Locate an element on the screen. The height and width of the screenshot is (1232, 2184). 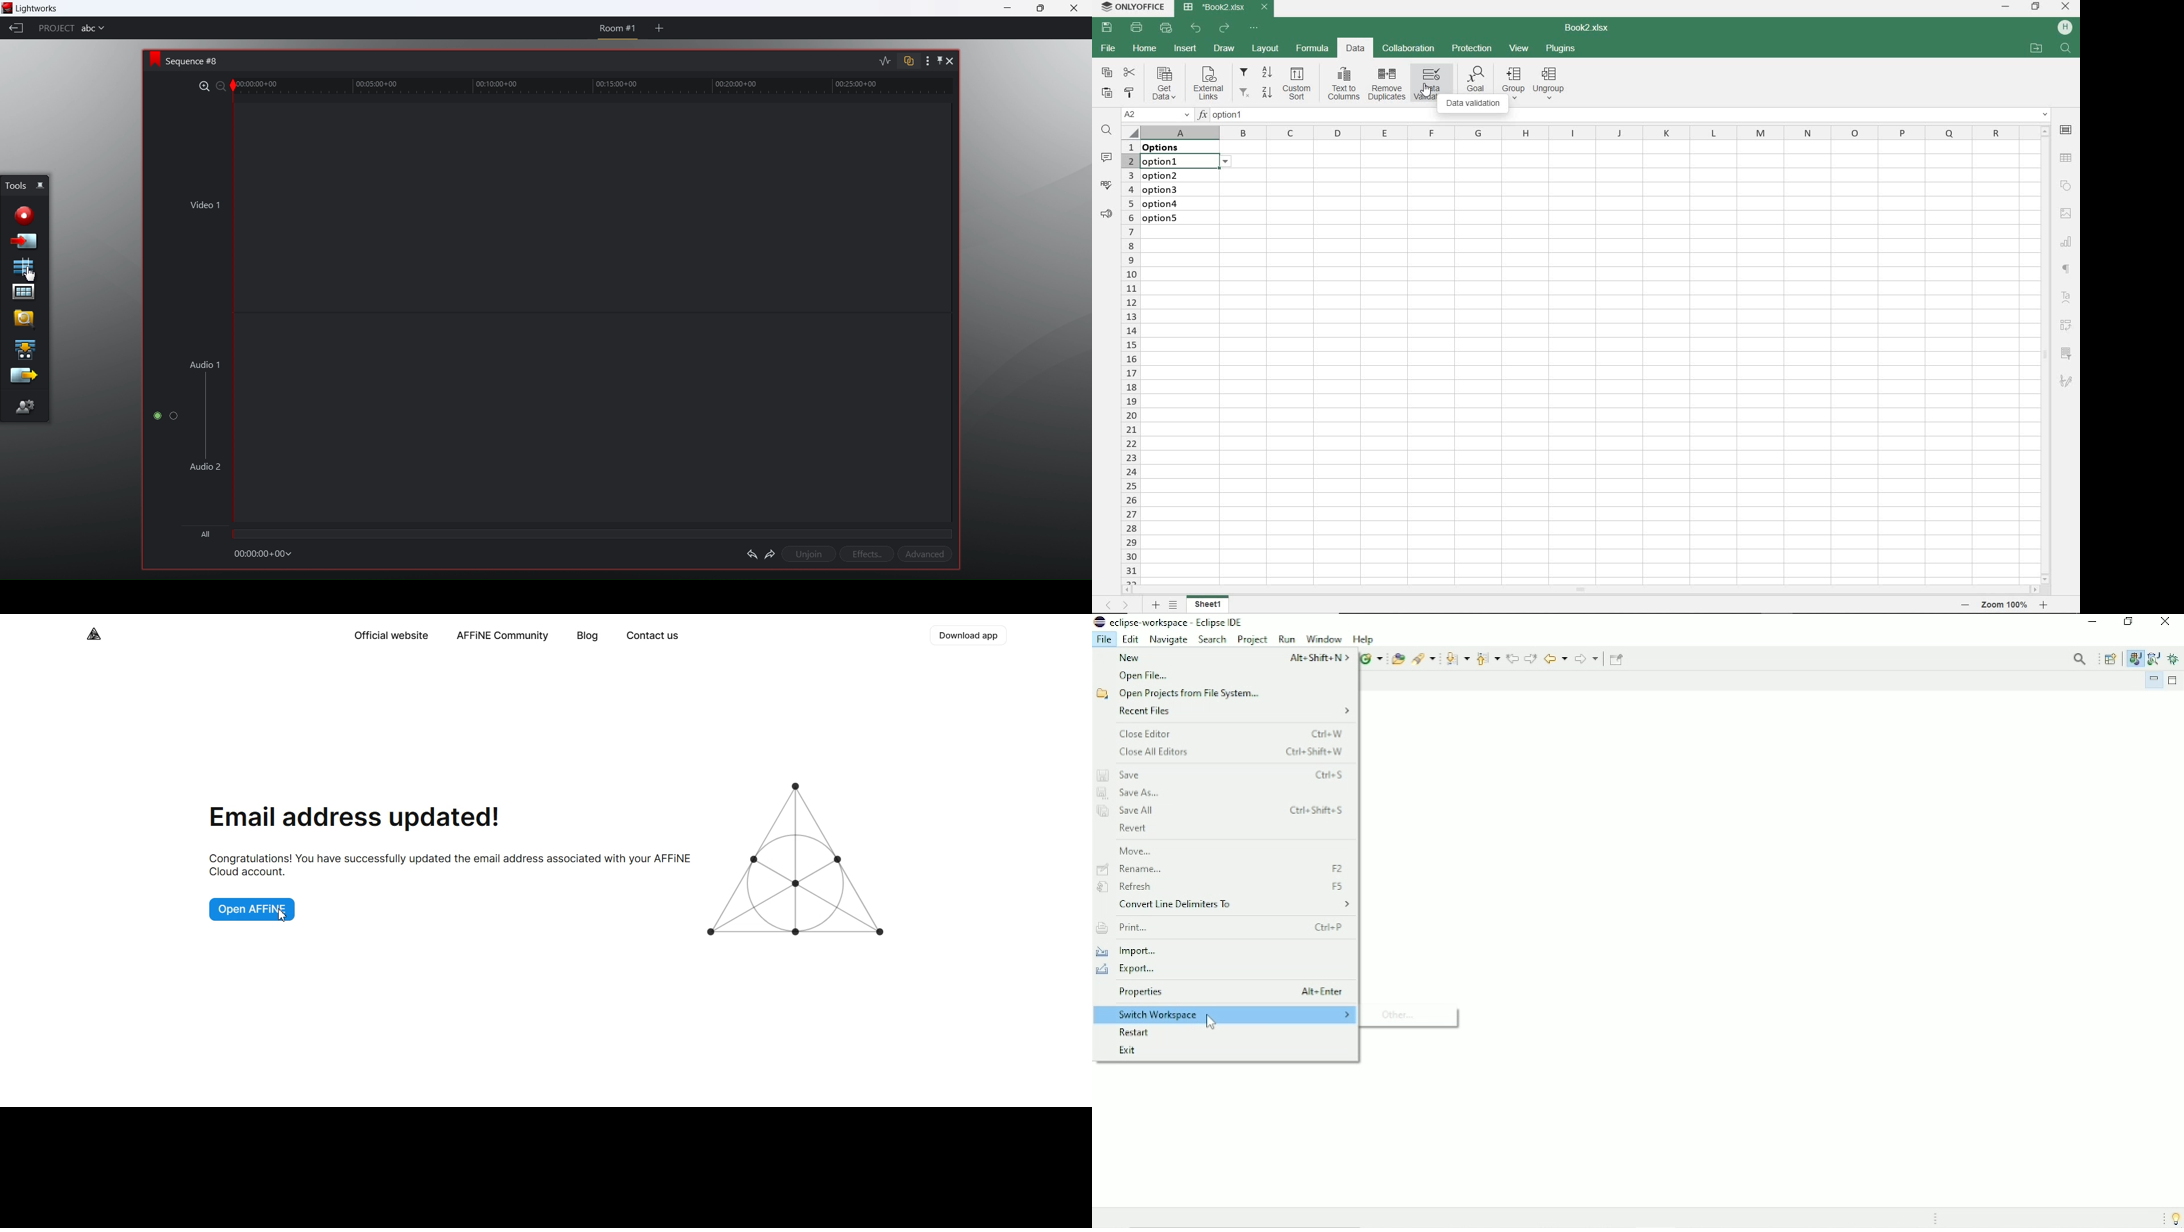
Select all is located at coordinates (1130, 131).